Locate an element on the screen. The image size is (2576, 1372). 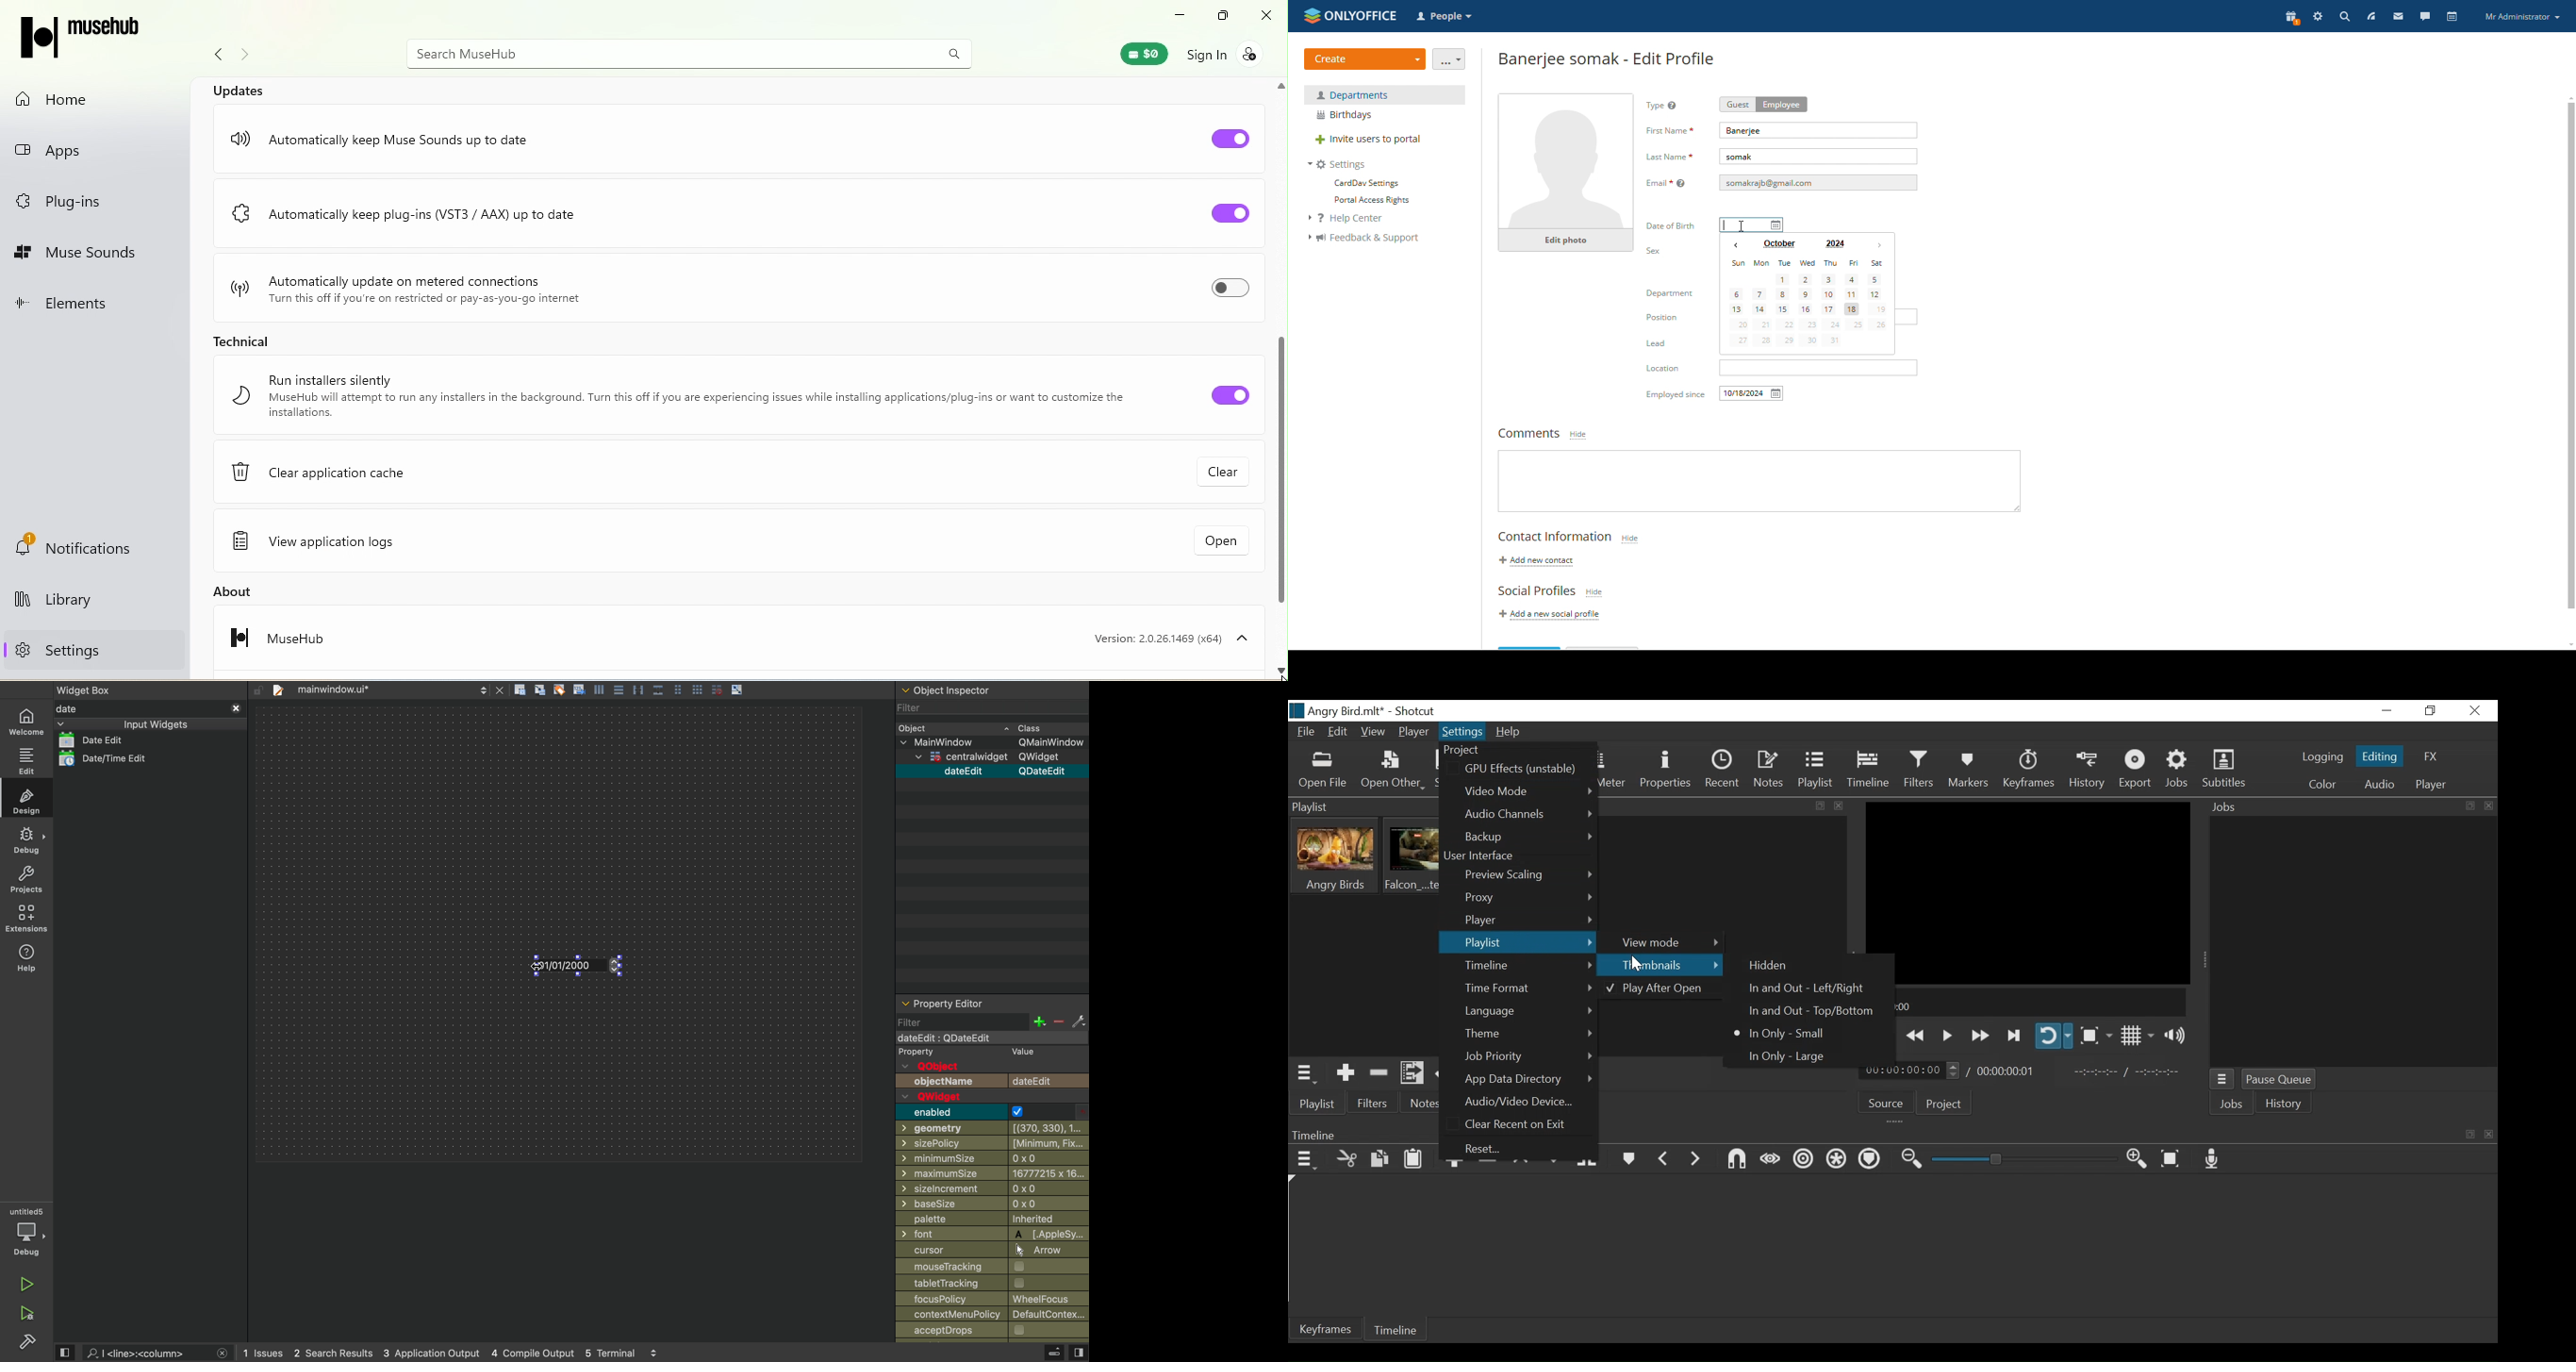
Marker is located at coordinates (1628, 1161).